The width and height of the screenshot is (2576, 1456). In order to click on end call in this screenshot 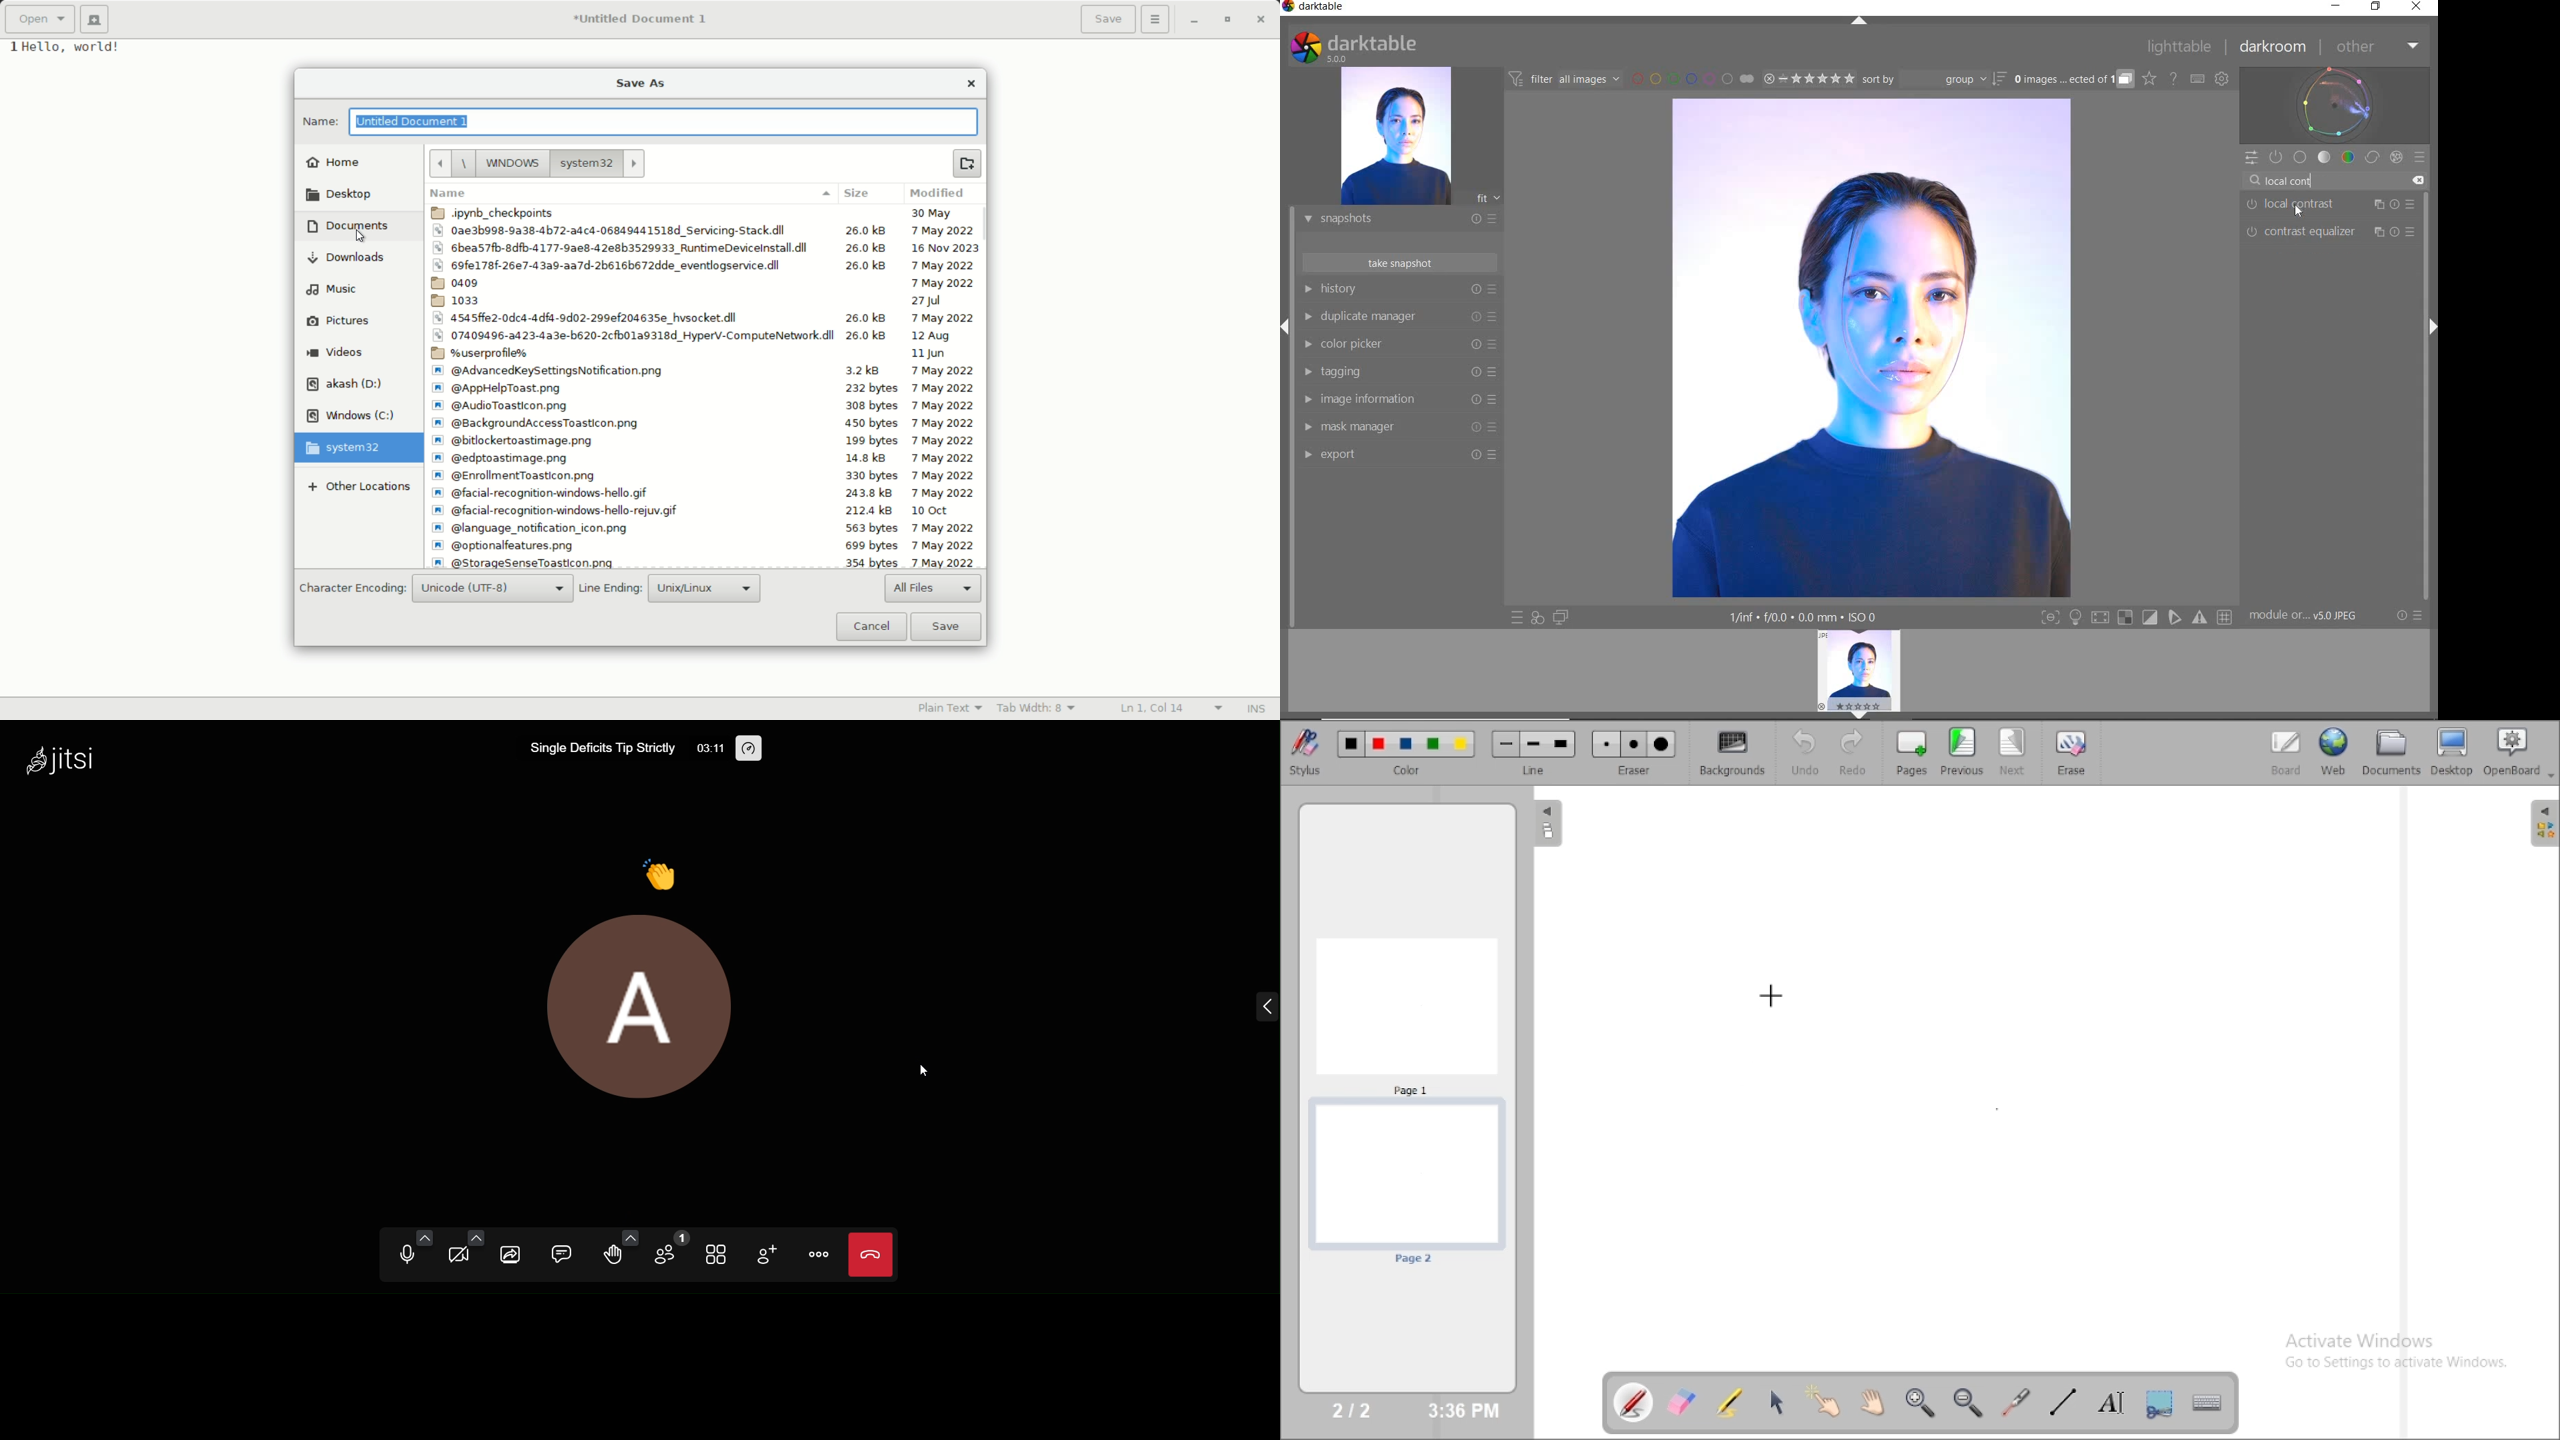, I will do `click(874, 1254)`.